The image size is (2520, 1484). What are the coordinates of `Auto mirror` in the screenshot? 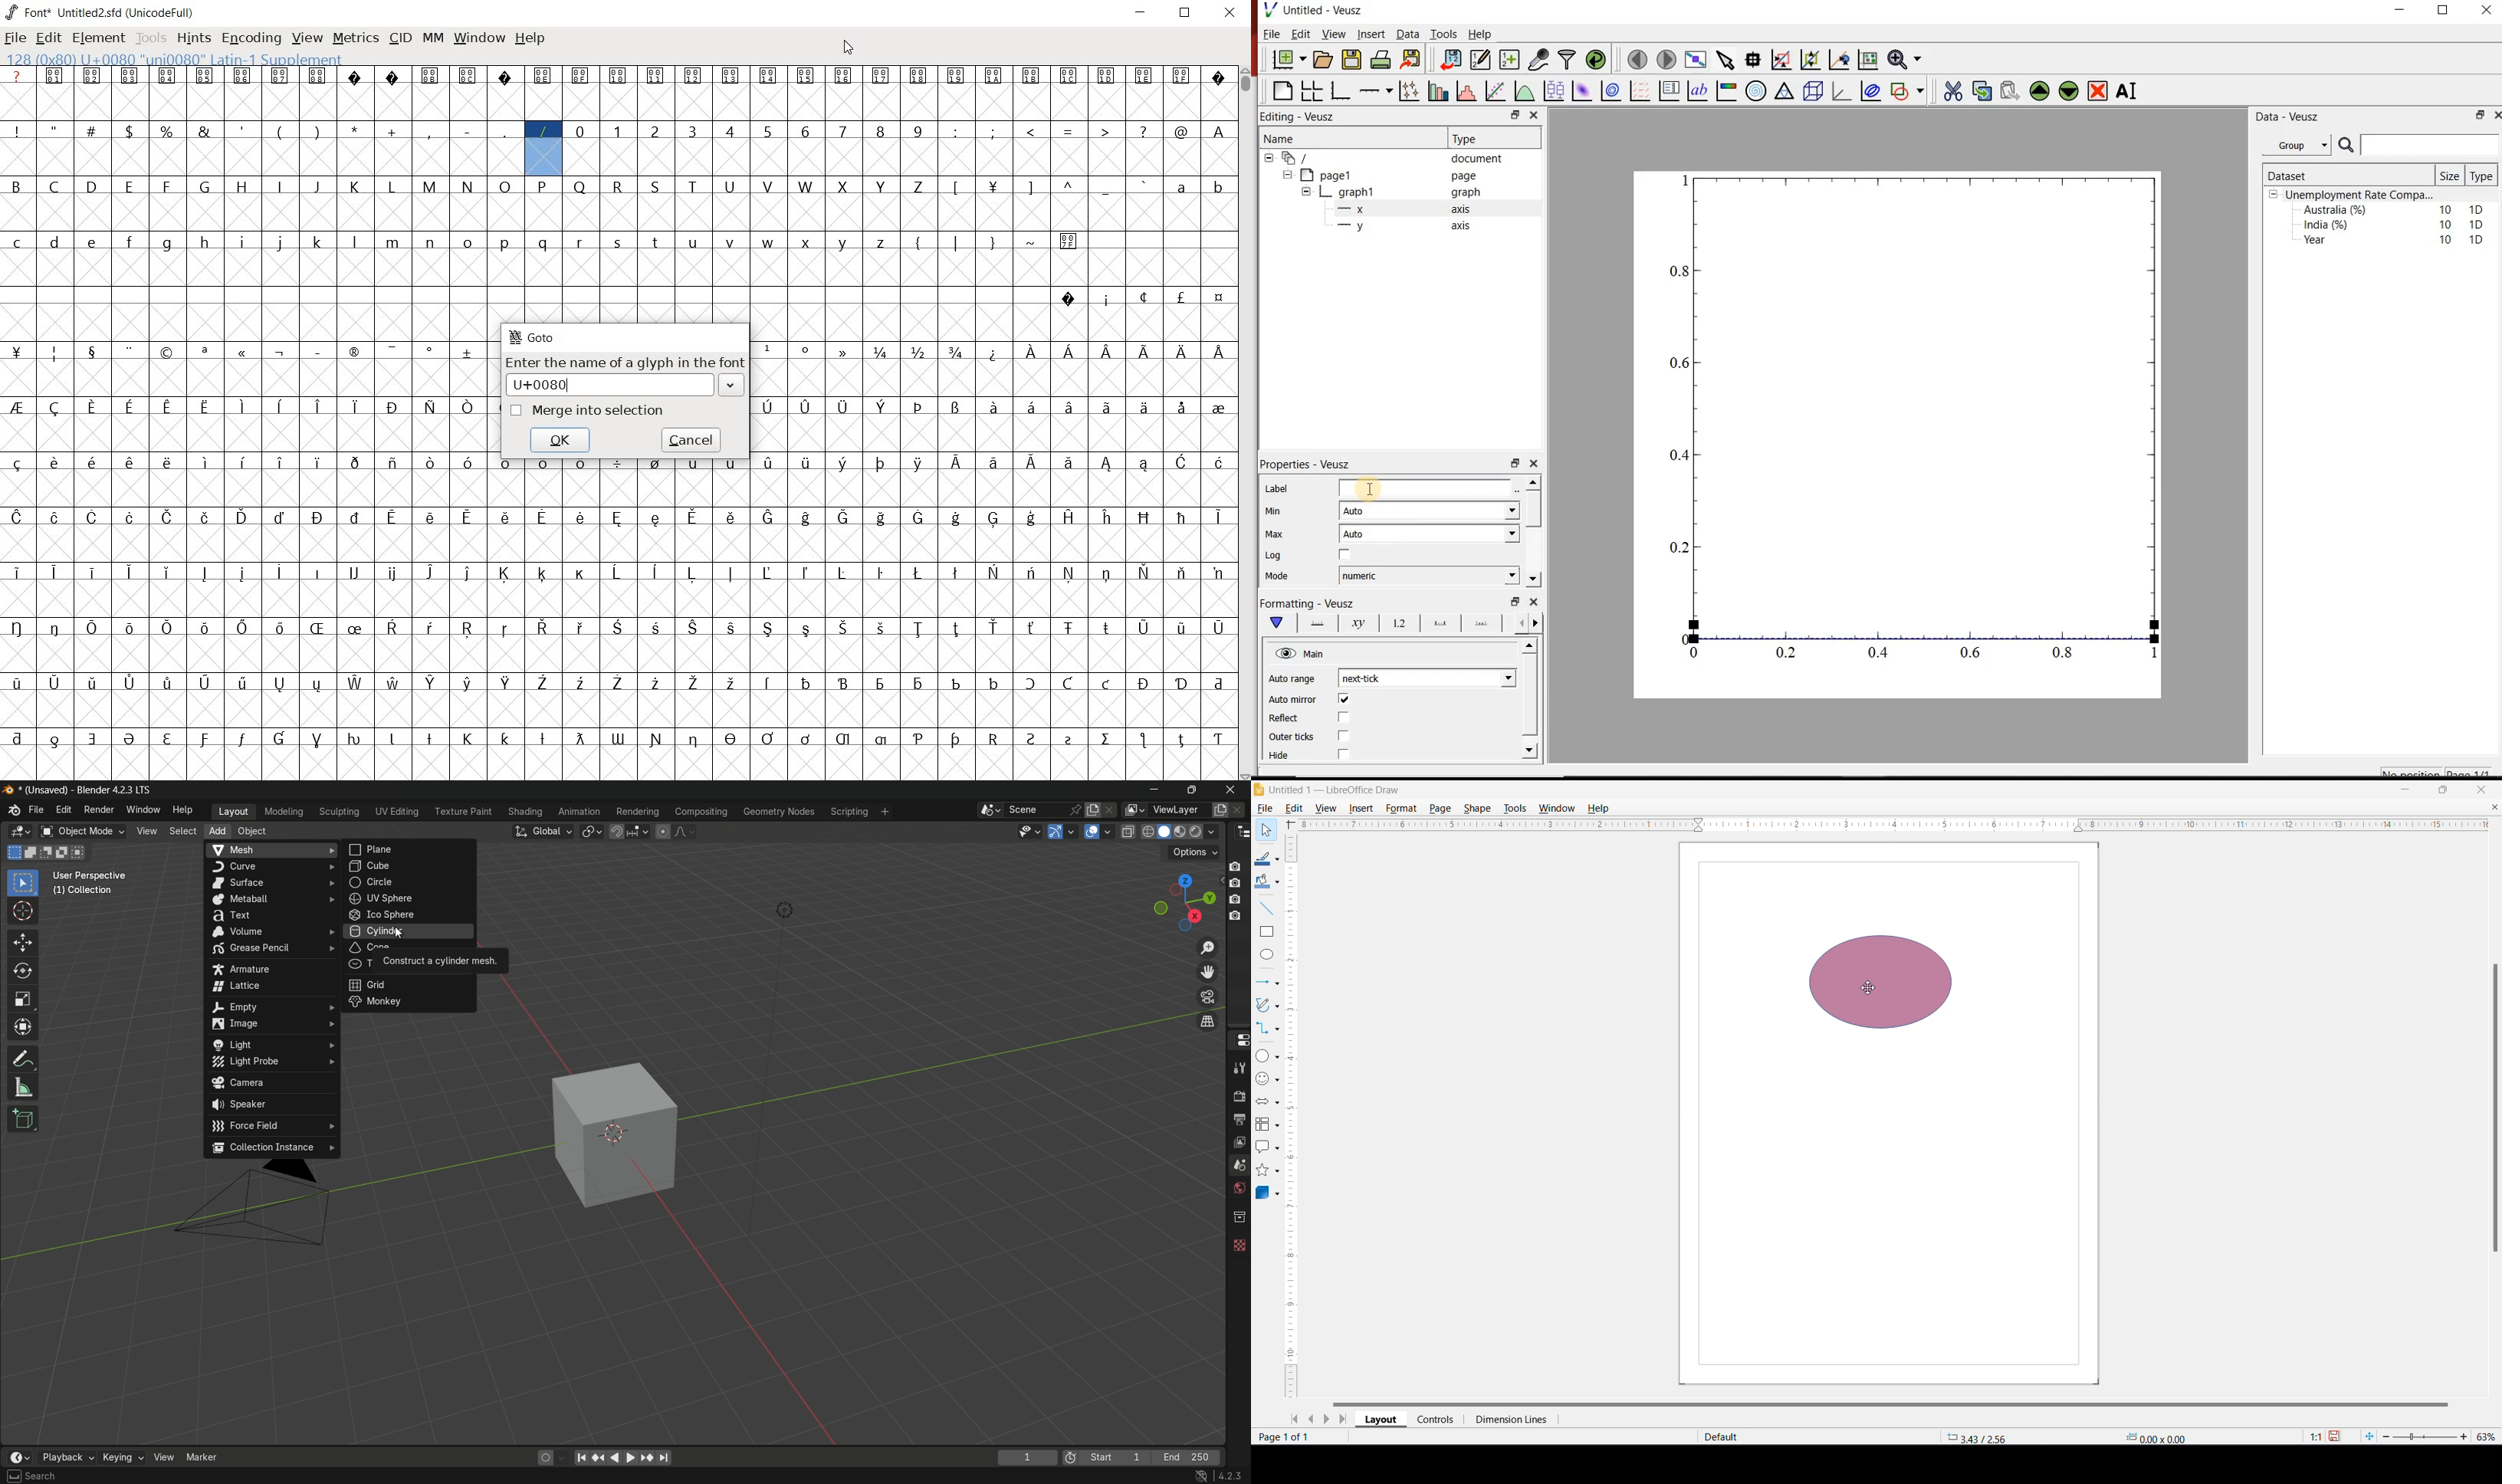 It's located at (1294, 700).